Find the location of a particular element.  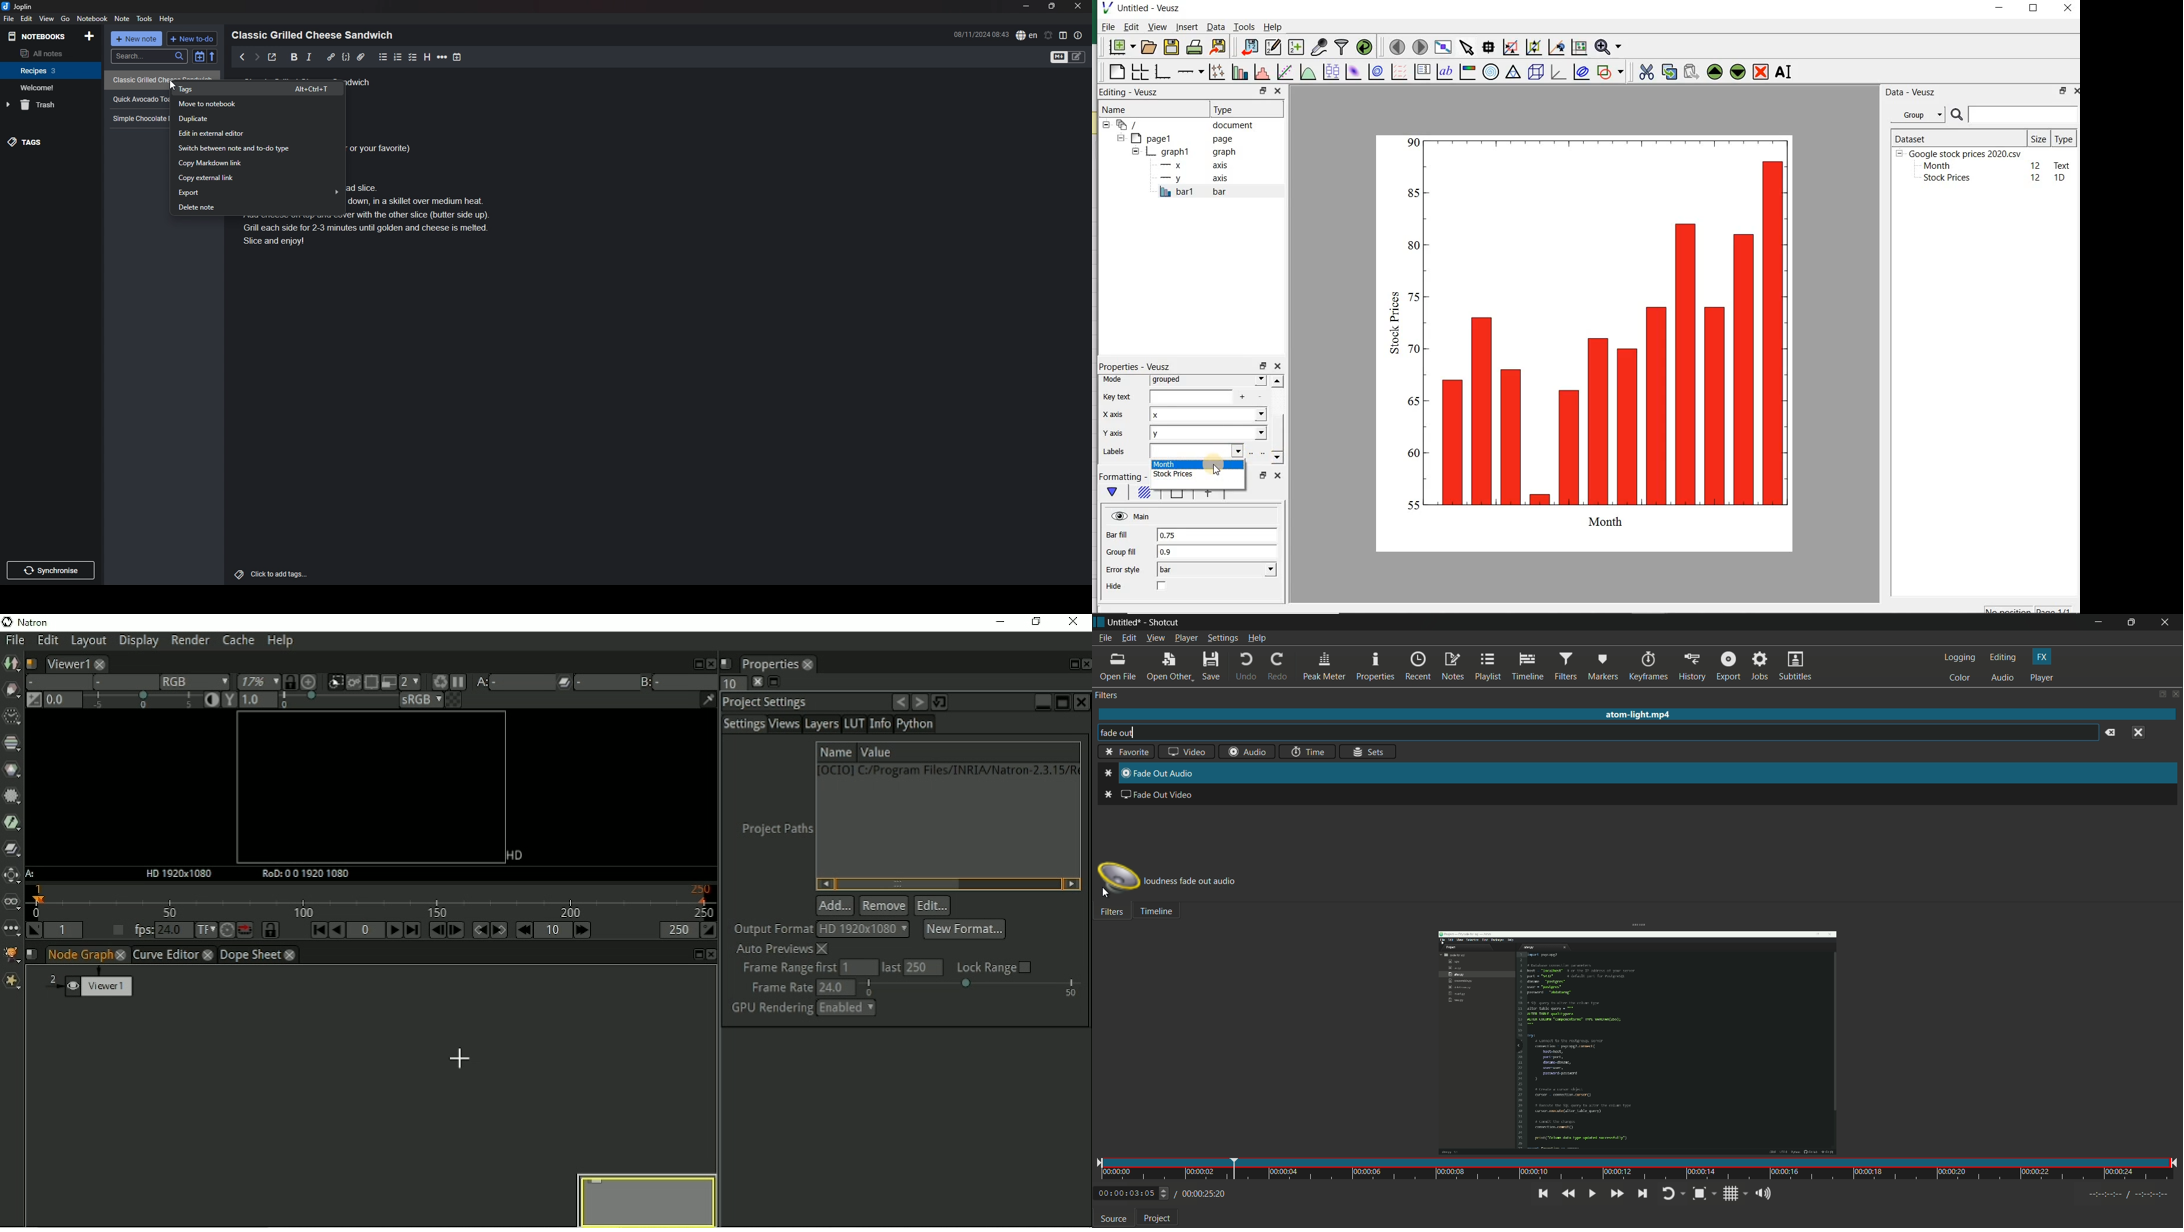

ternary graph is located at coordinates (1513, 73).